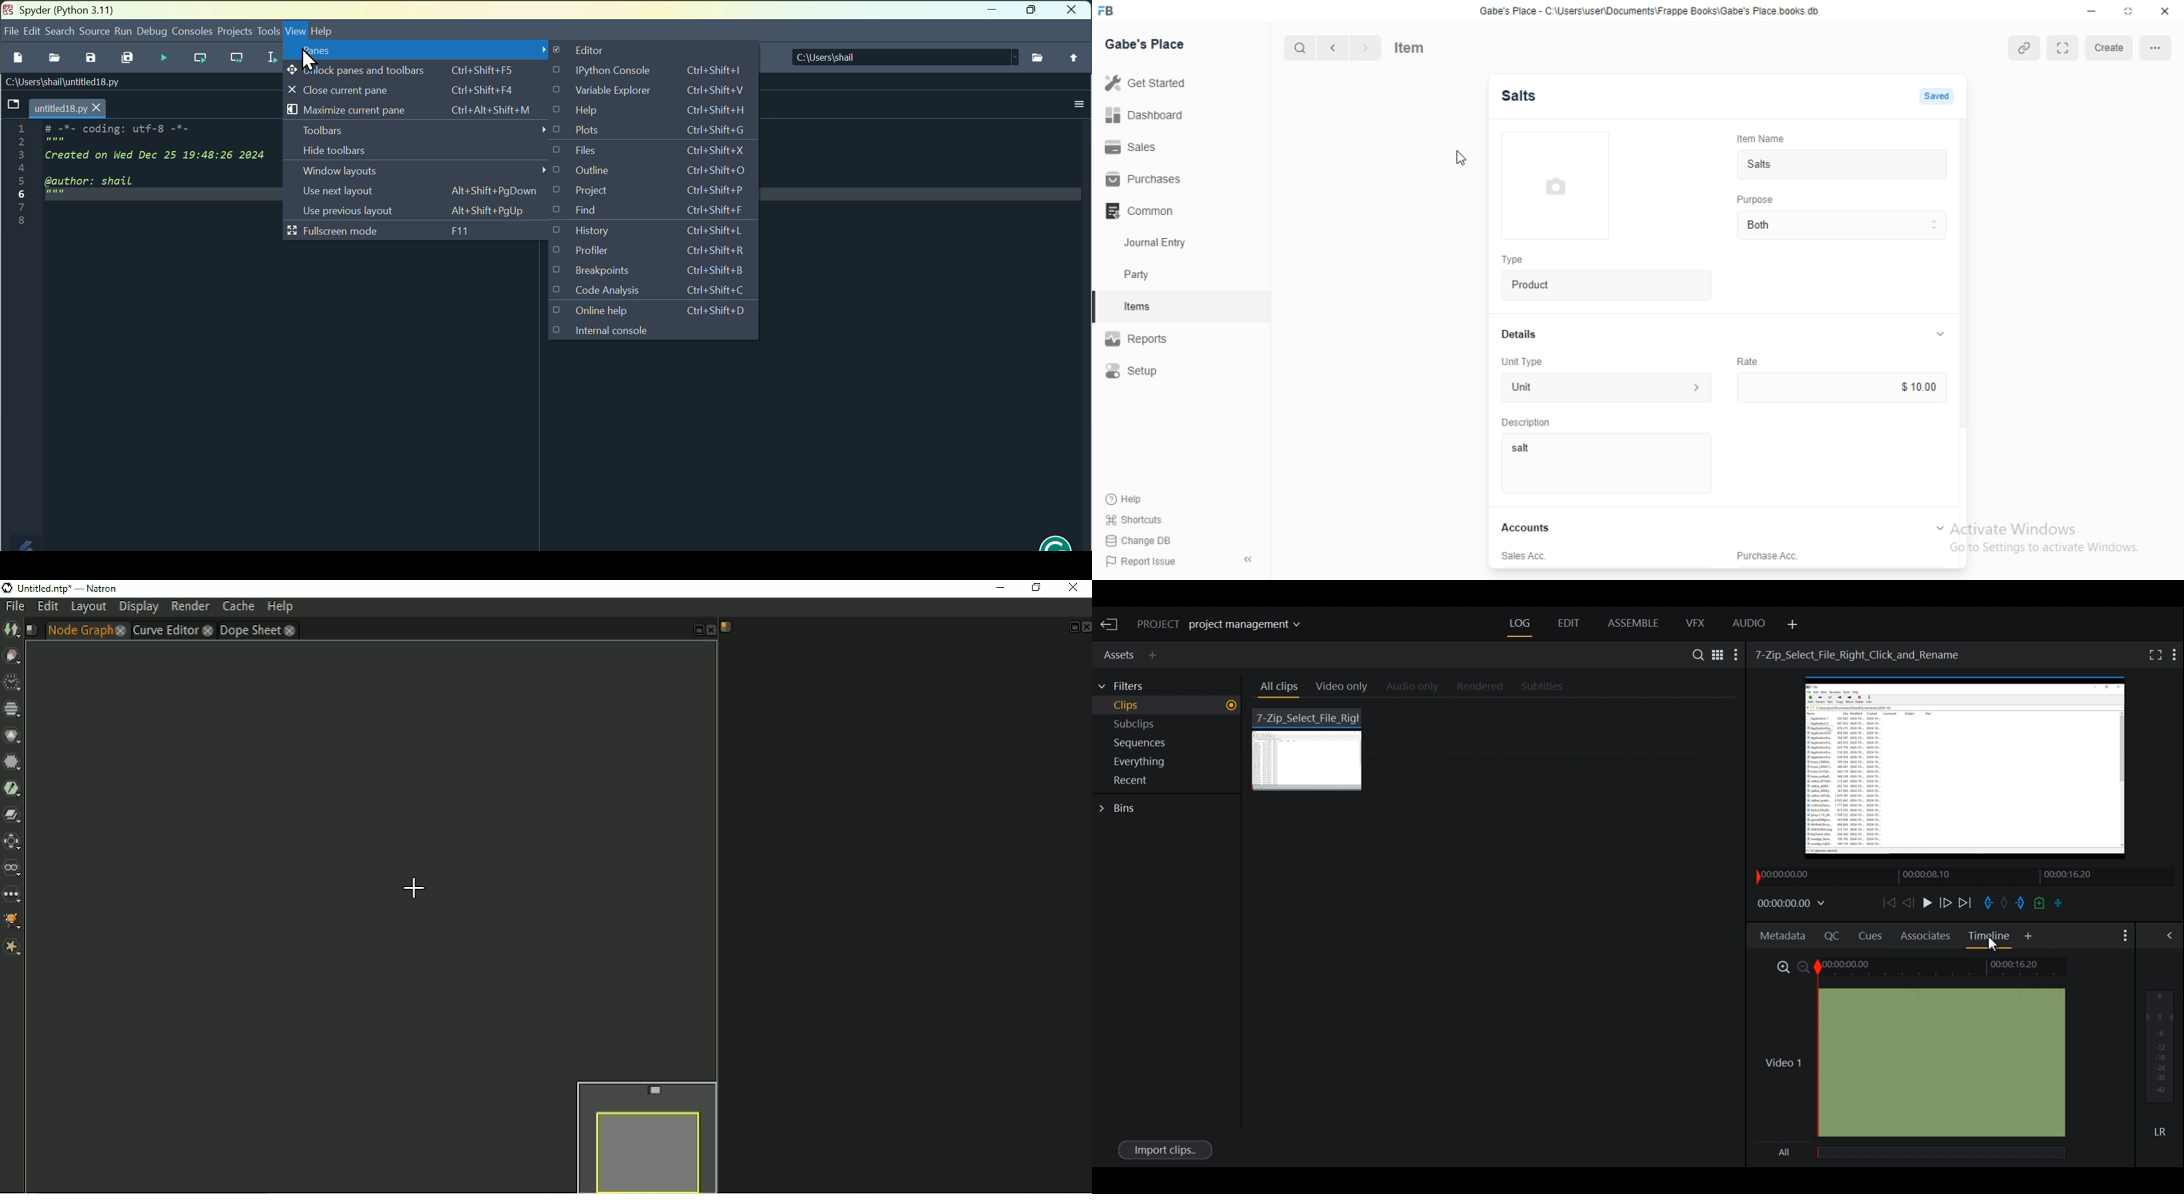 The width and height of the screenshot is (2184, 1204). What do you see at coordinates (665, 70) in the screenshot?
I see `Python console` at bounding box center [665, 70].